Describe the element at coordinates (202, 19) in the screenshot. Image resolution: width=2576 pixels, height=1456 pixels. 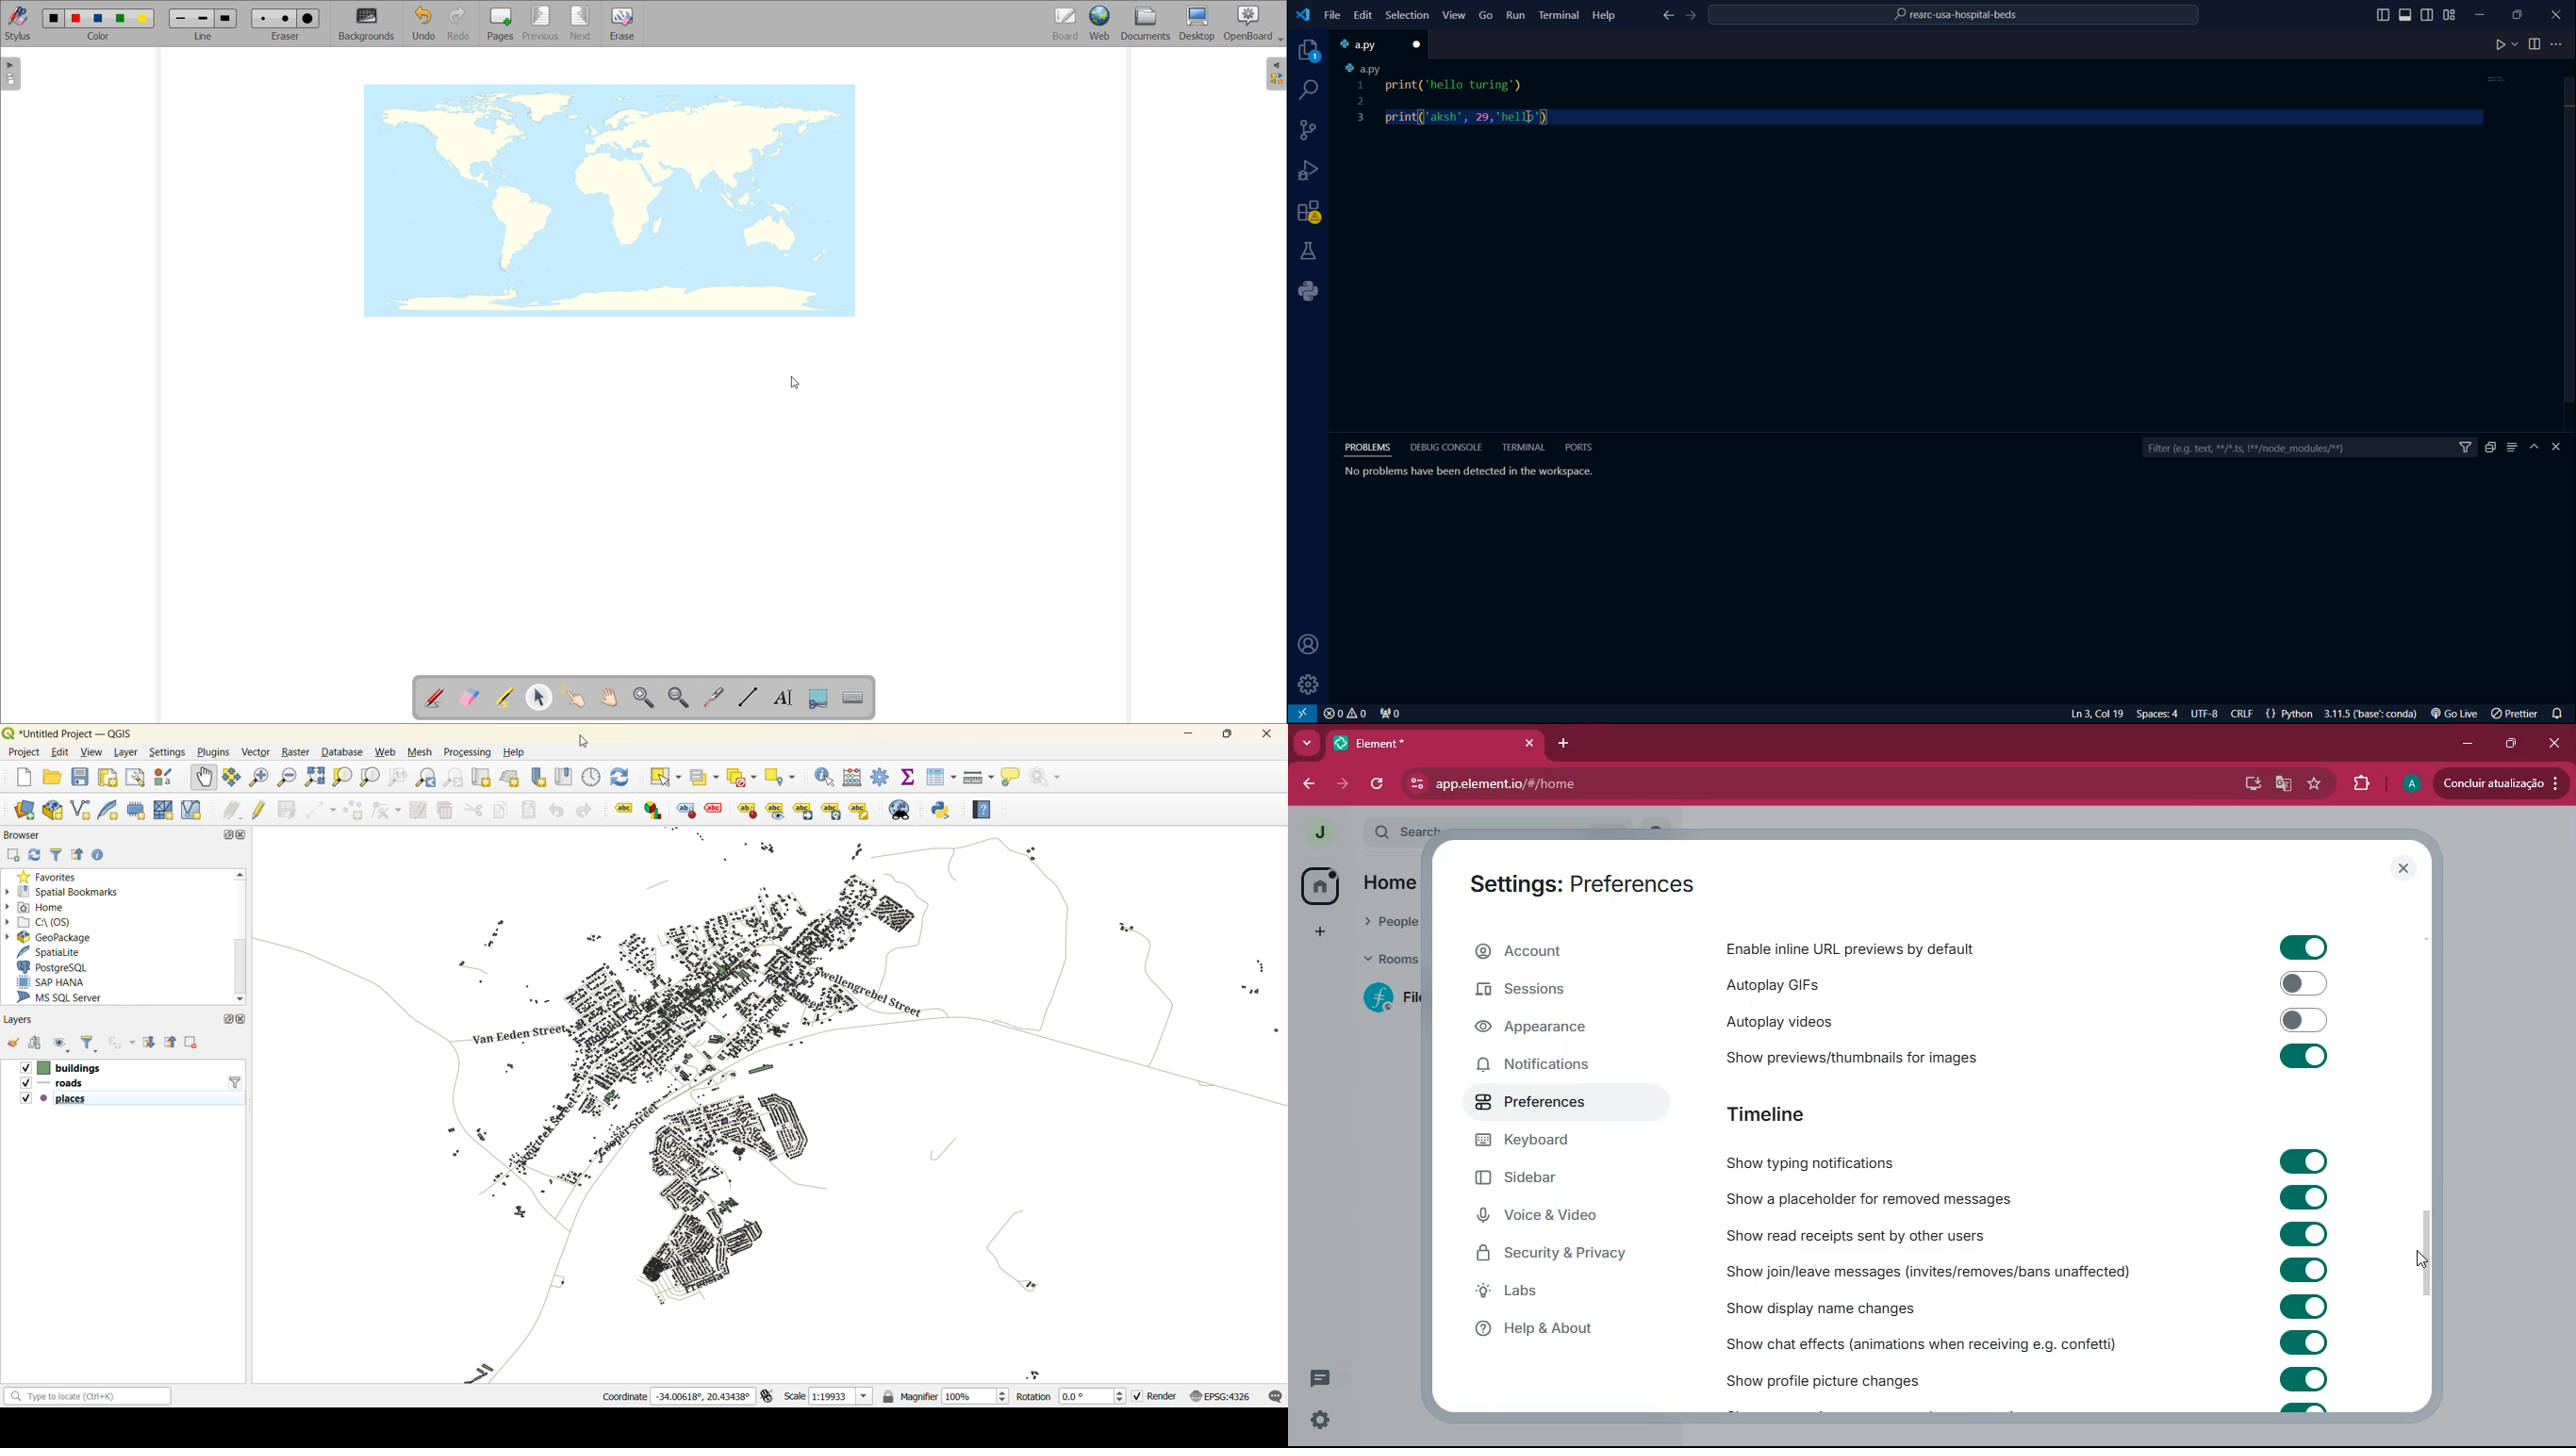
I see `medium` at that location.